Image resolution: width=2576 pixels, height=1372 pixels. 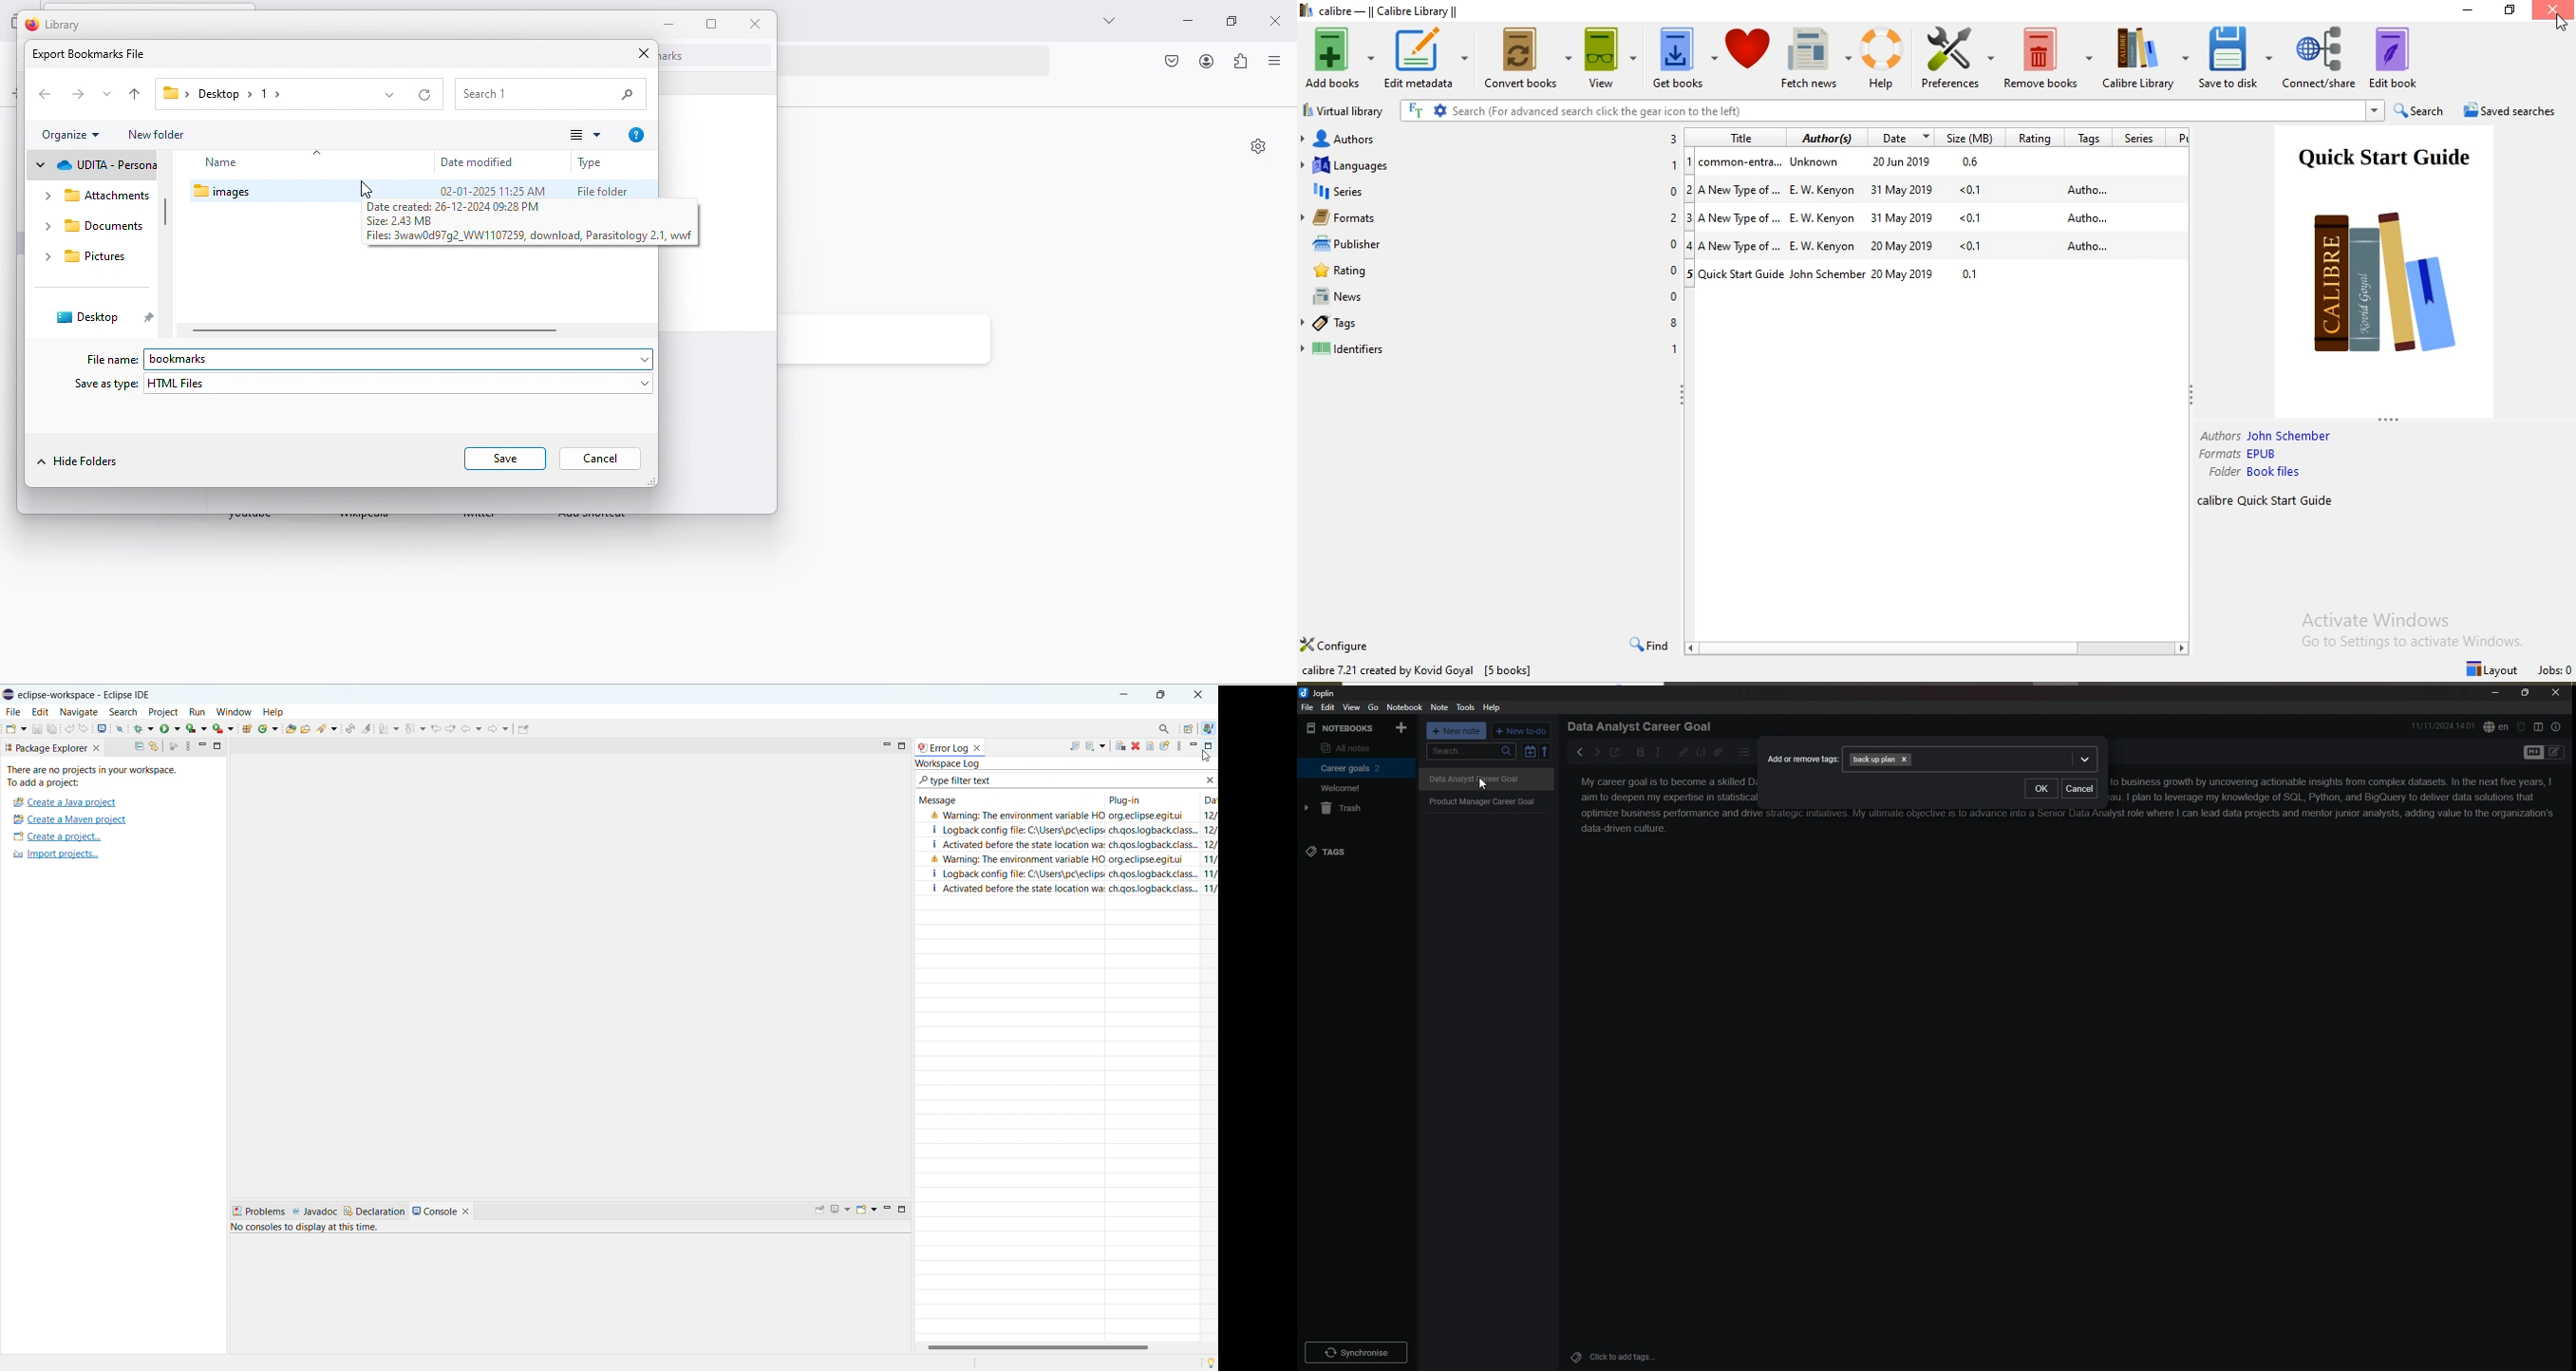 What do you see at coordinates (819, 1209) in the screenshot?
I see `pin console` at bounding box center [819, 1209].